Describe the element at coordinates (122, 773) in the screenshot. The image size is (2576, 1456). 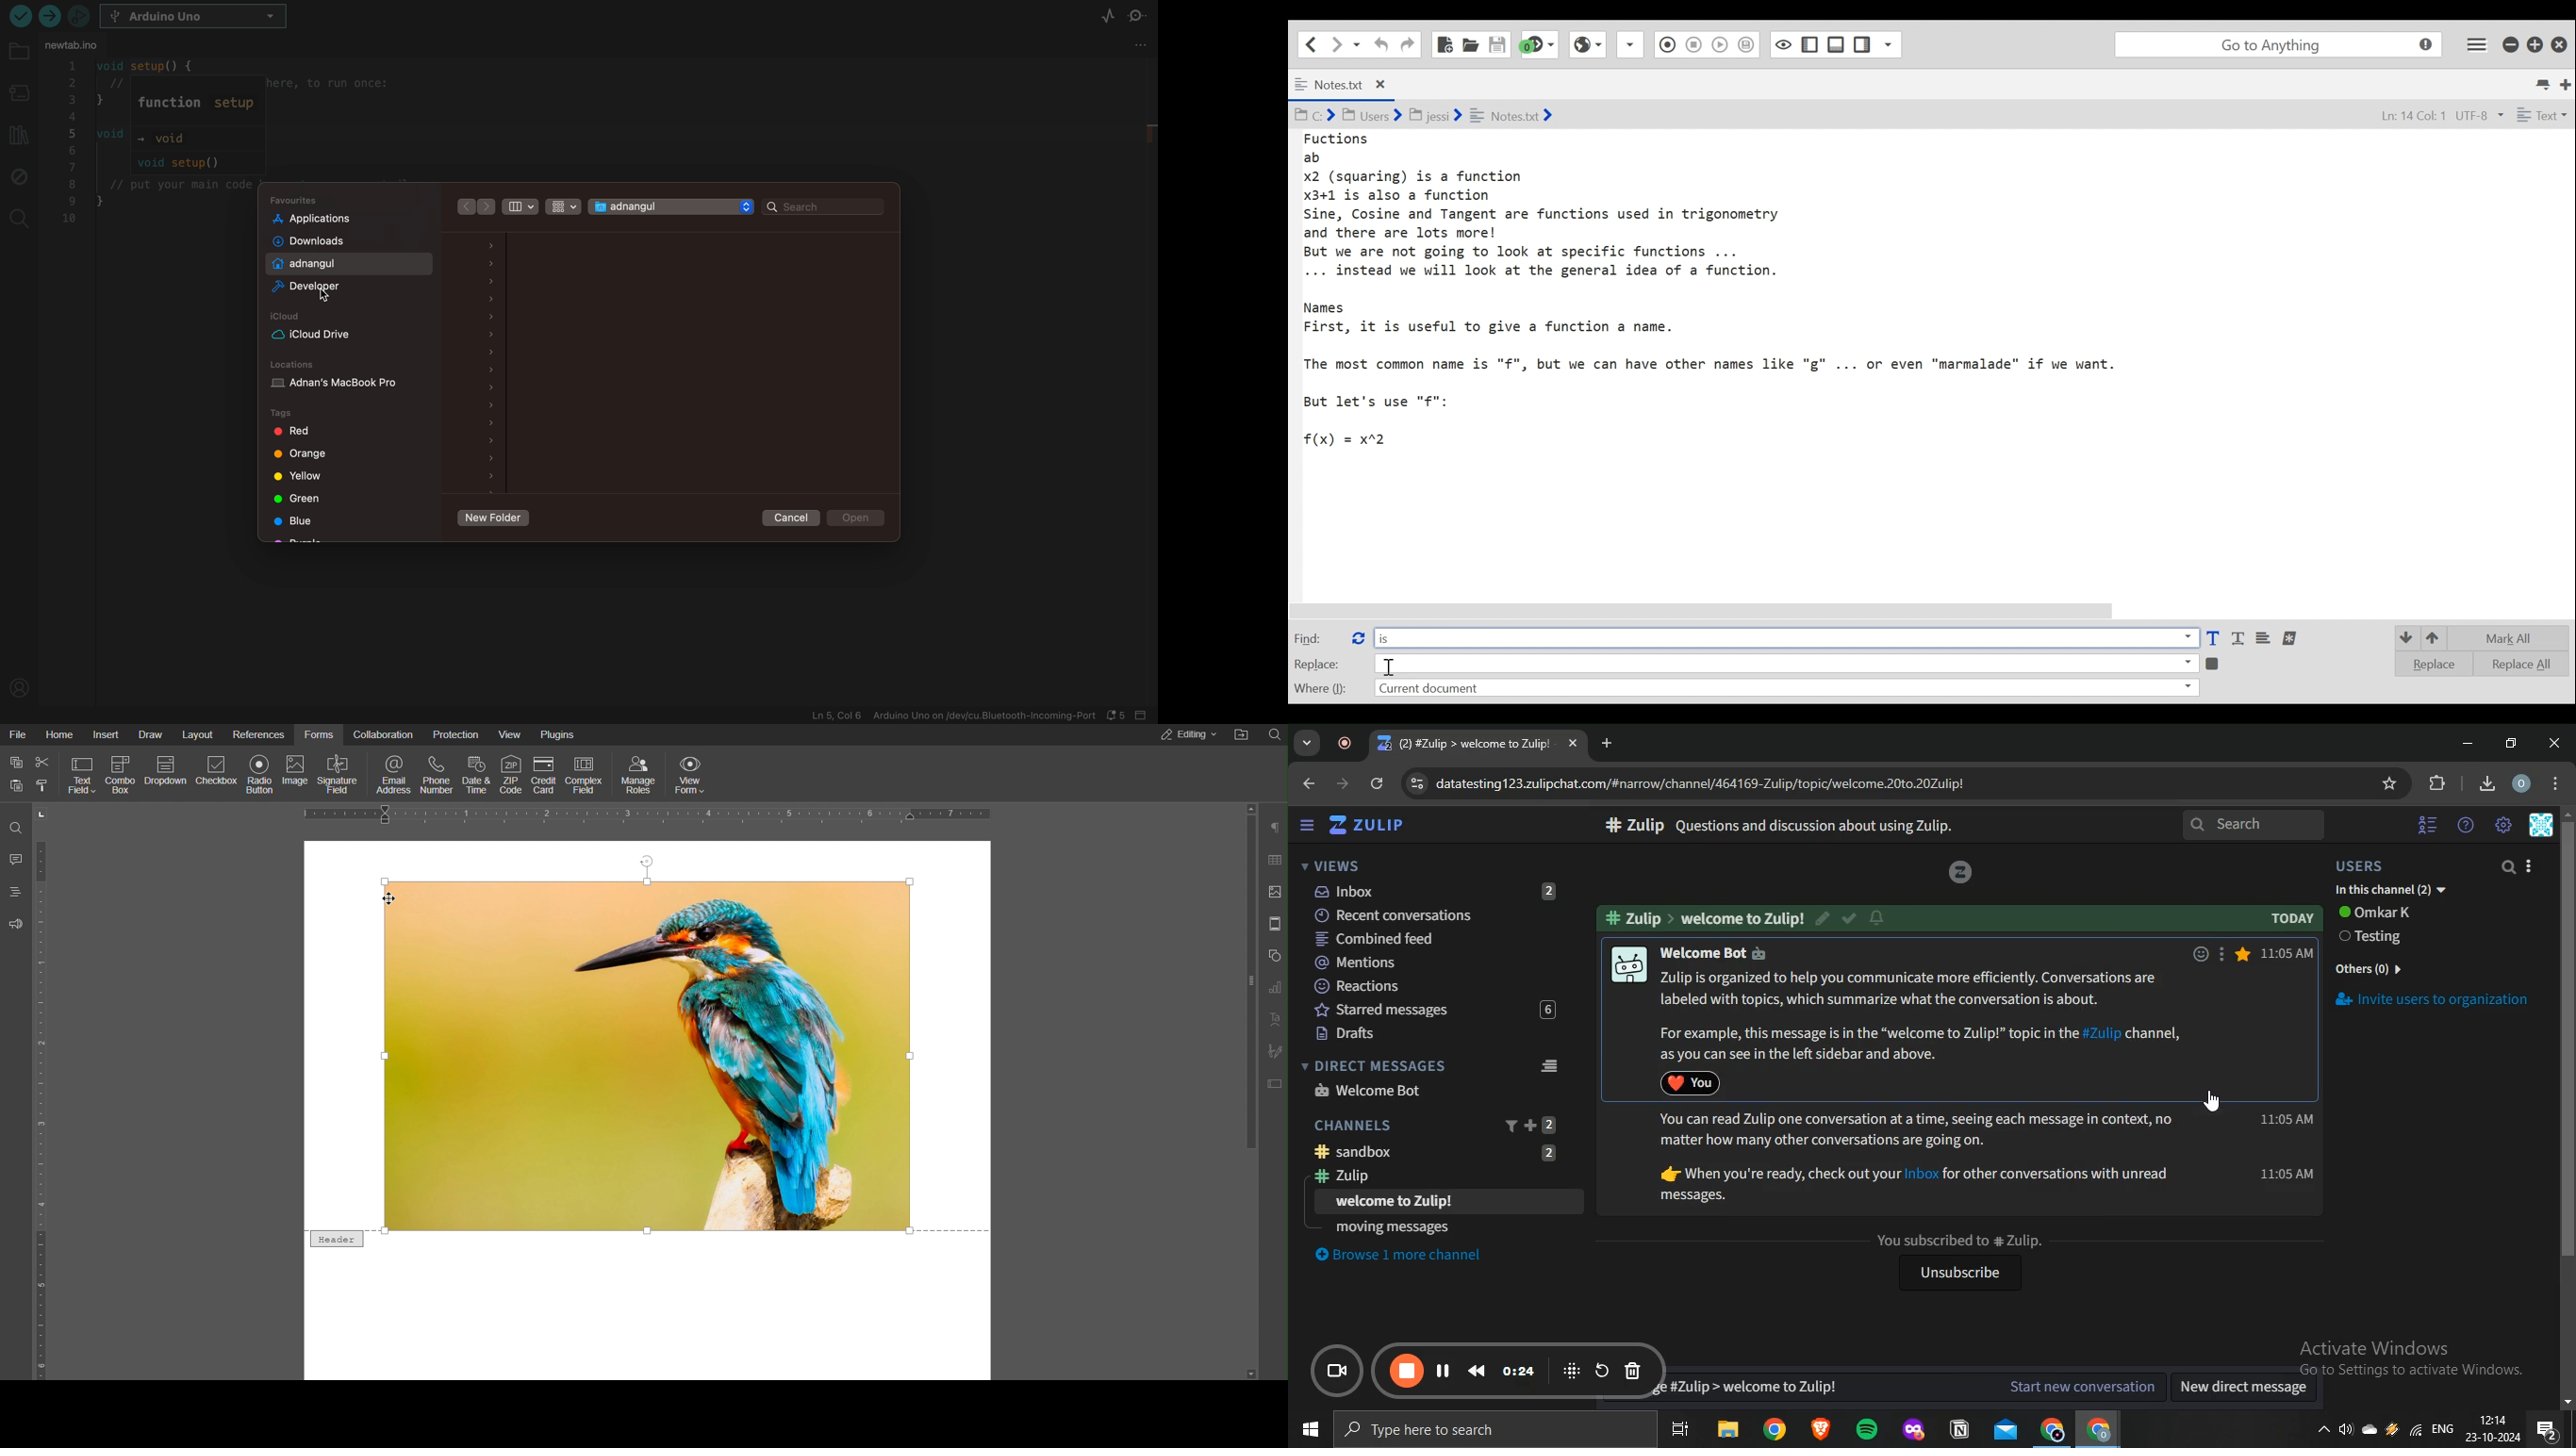
I see `Combo Box` at that location.